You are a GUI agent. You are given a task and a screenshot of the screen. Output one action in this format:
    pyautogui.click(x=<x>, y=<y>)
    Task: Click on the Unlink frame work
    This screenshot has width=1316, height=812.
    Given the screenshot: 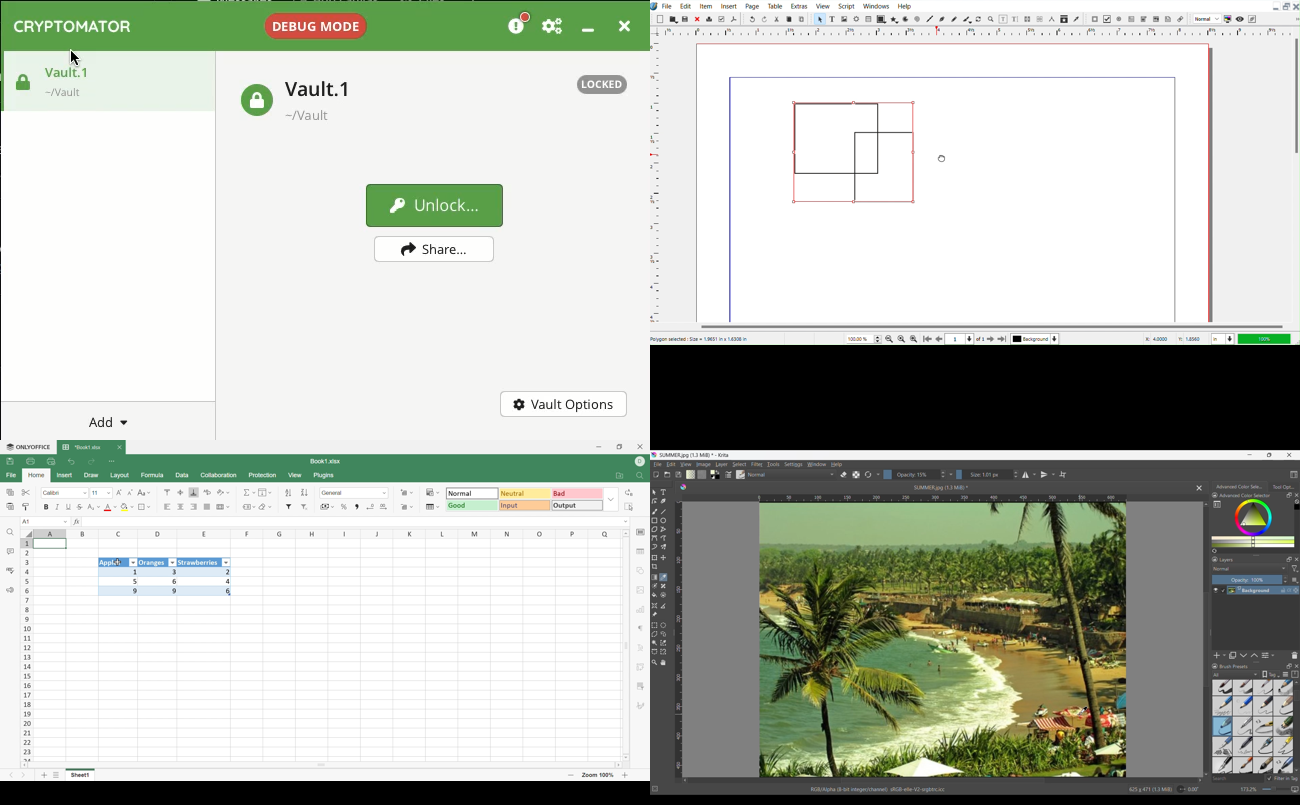 What is the action you would take?
    pyautogui.click(x=1040, y=20)
    